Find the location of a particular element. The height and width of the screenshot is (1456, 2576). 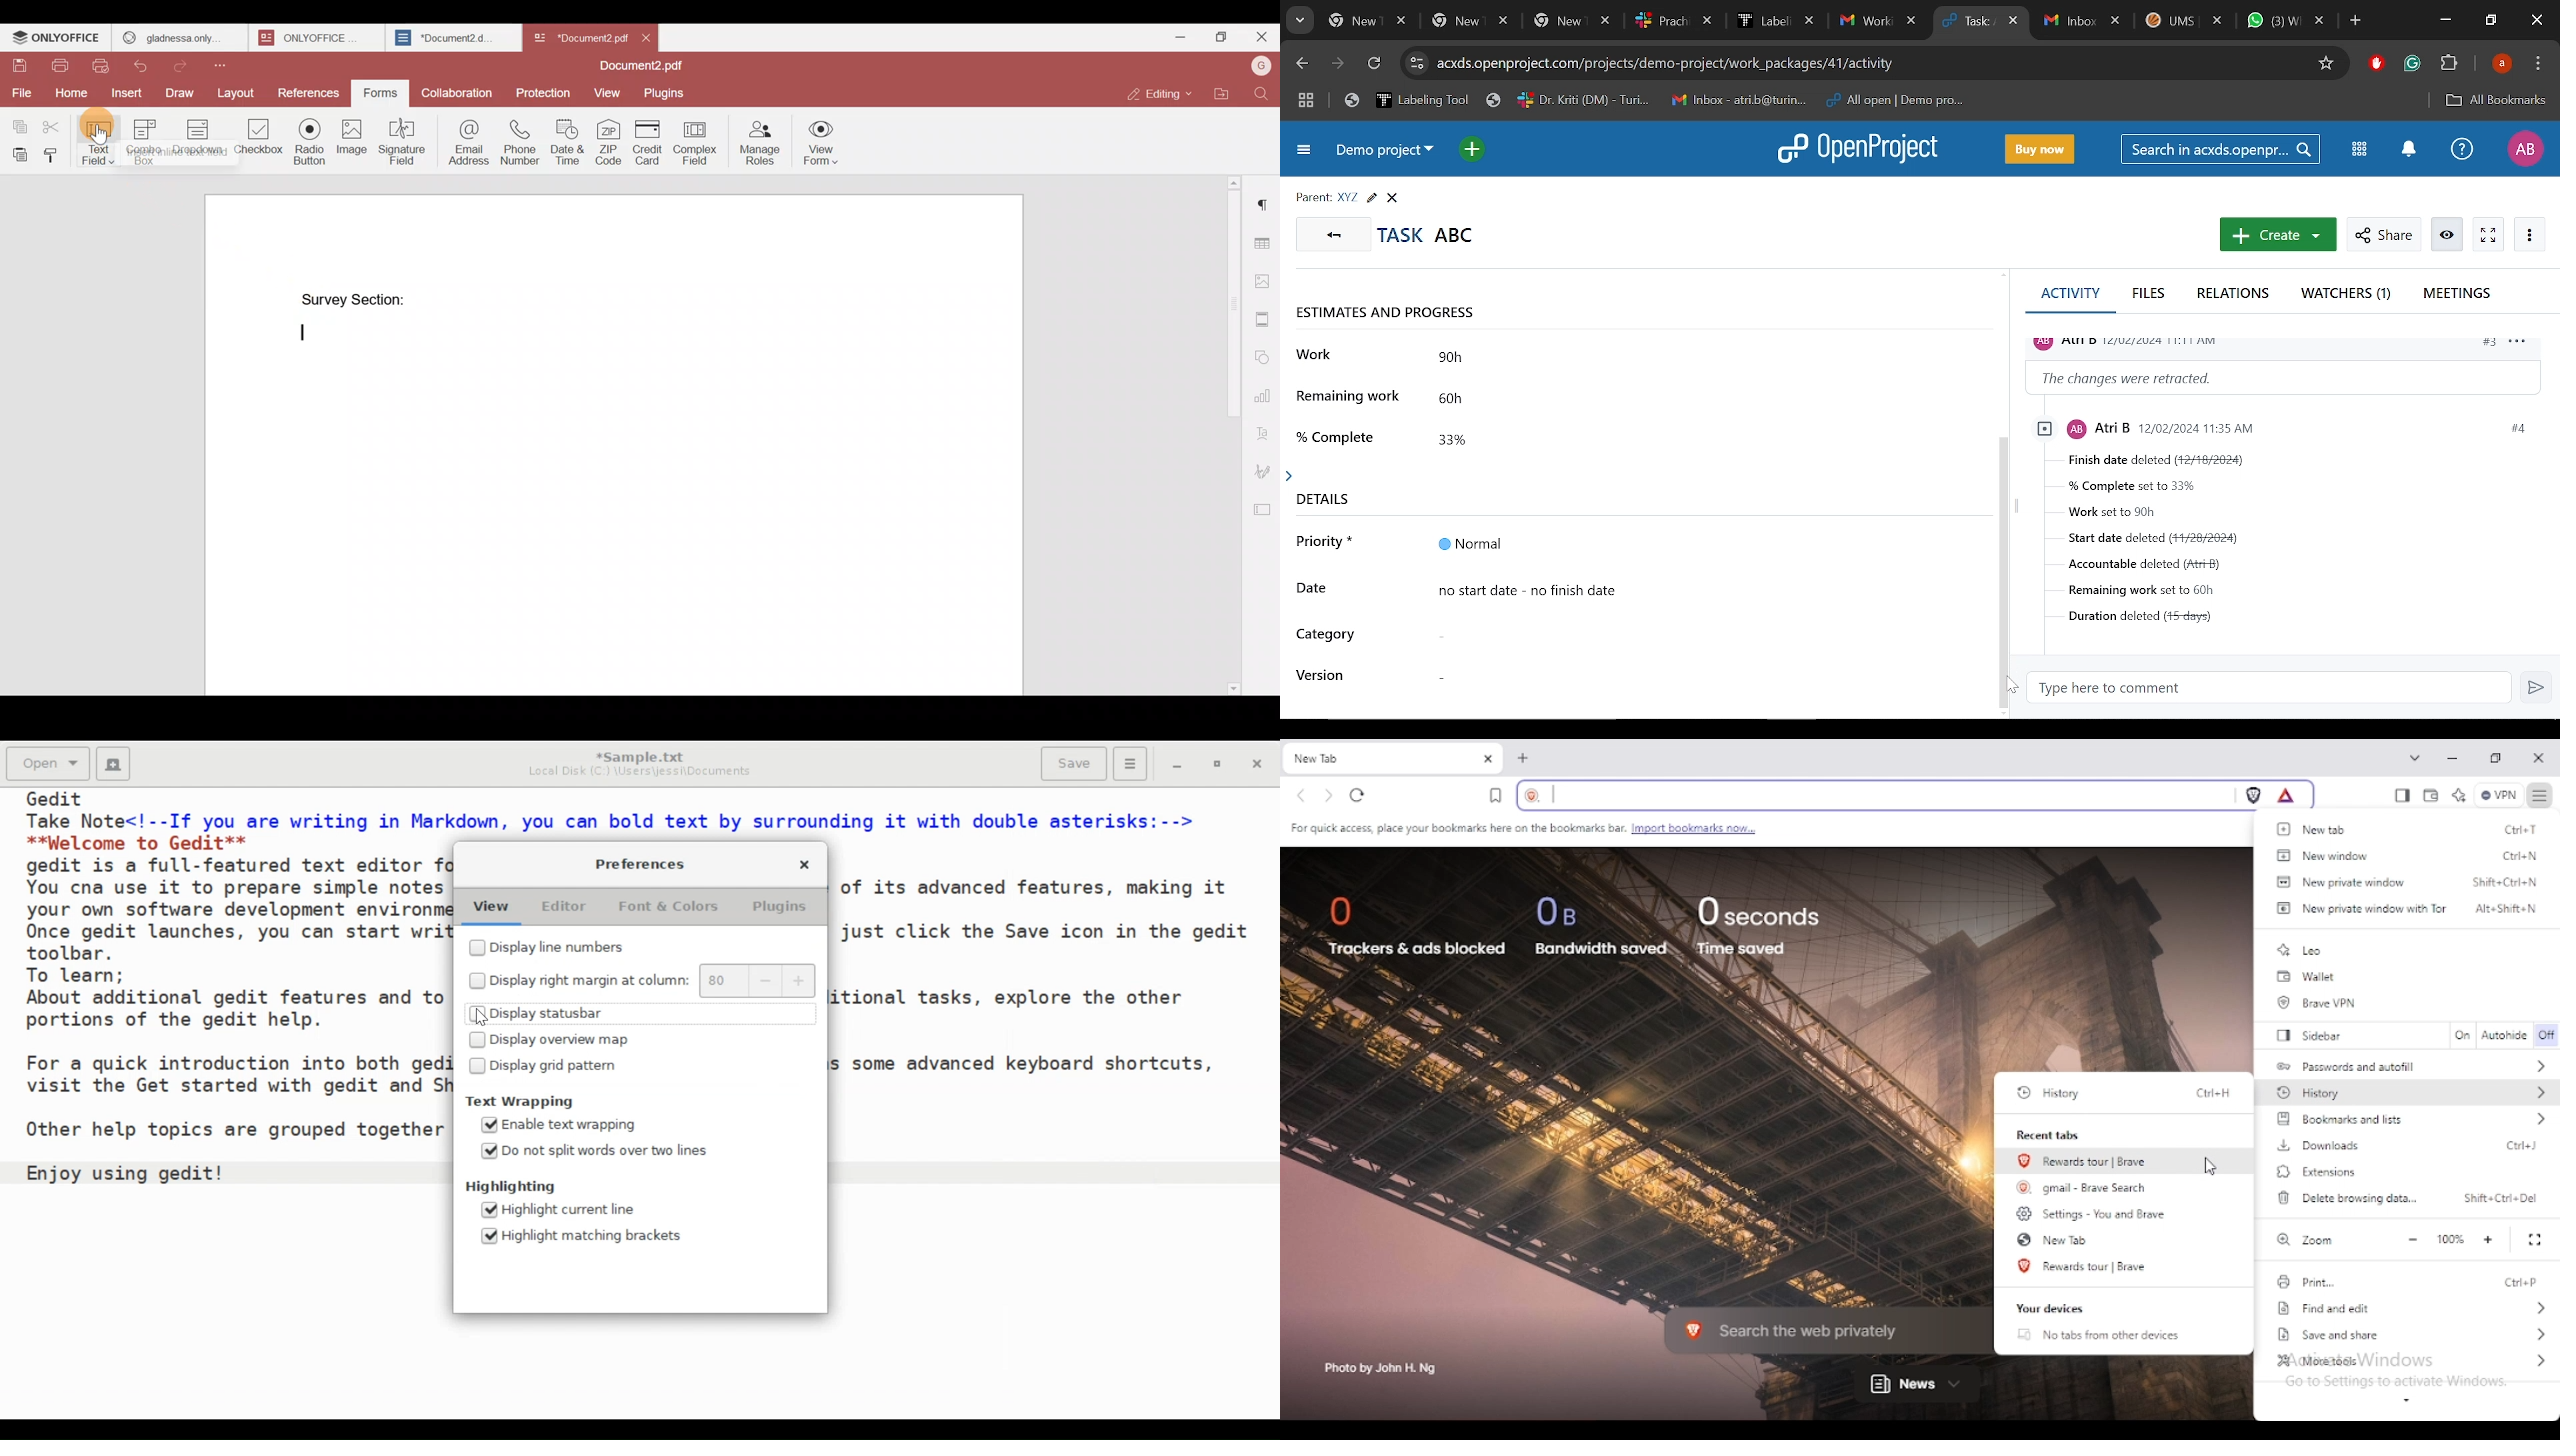

Date & time is located at coordinates (567, 141).